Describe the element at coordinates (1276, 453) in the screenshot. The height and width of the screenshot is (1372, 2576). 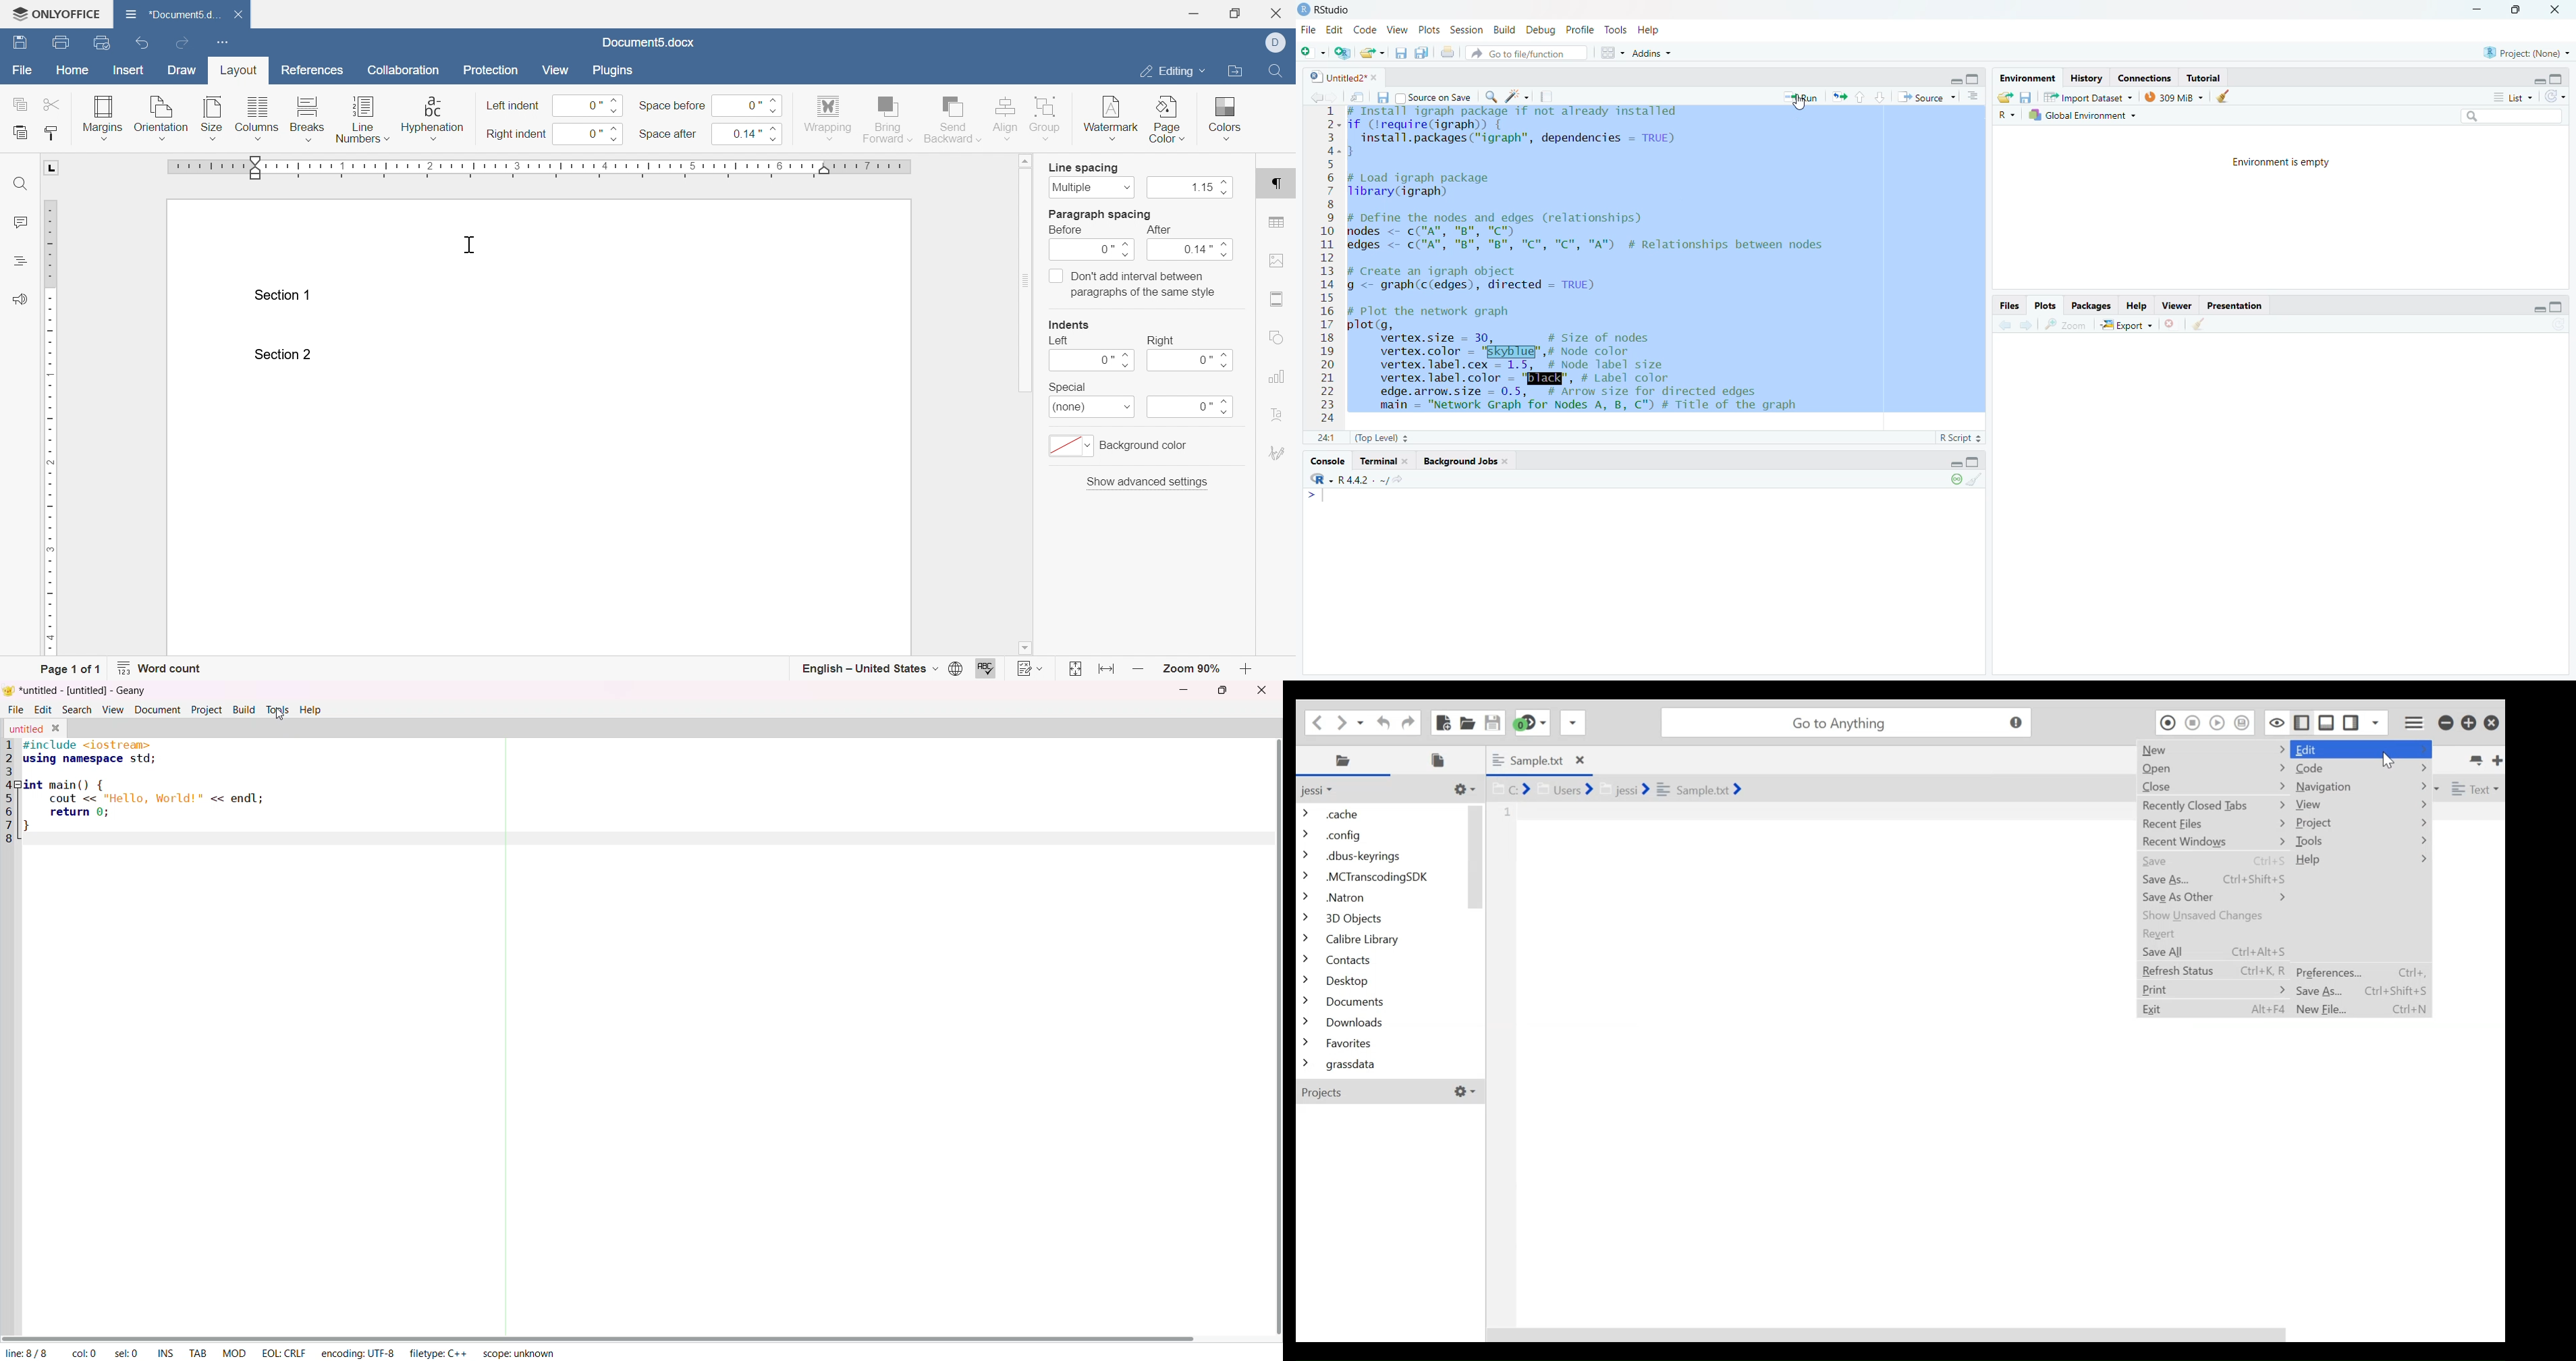
I see `signature settings` at that location.